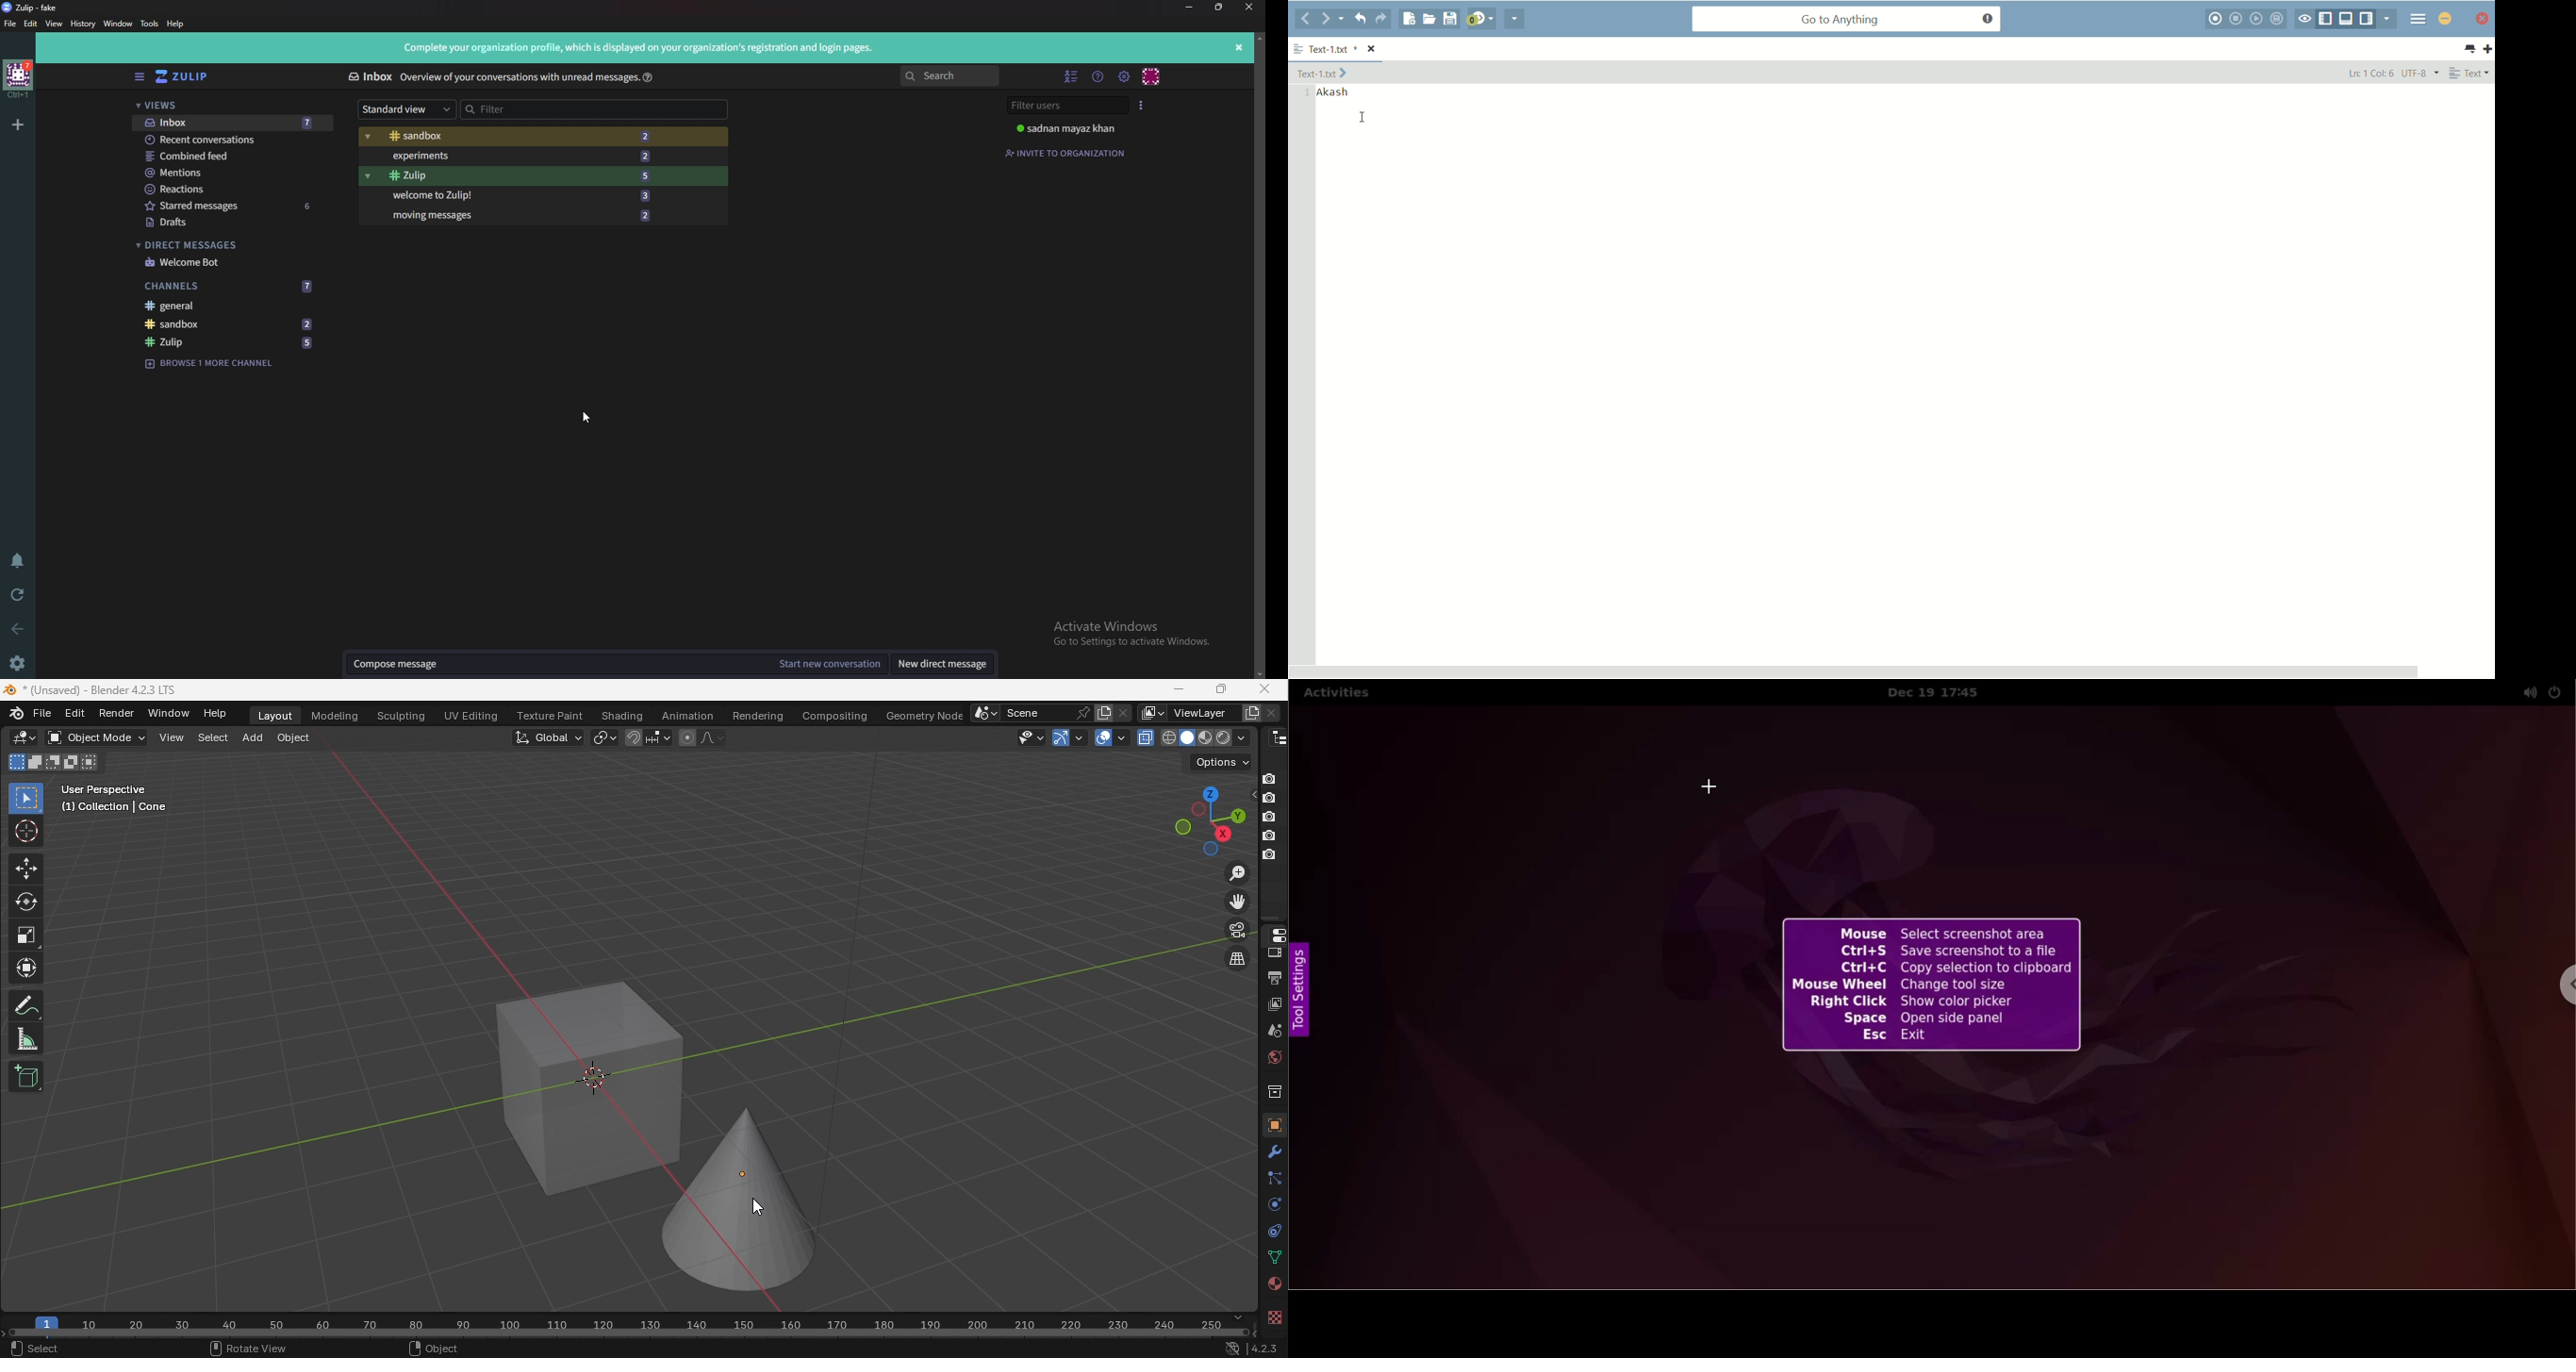 The width and height of the screenshot is (2576, 1372). I want to click on Toggle the camera view, so click(1239, 930).